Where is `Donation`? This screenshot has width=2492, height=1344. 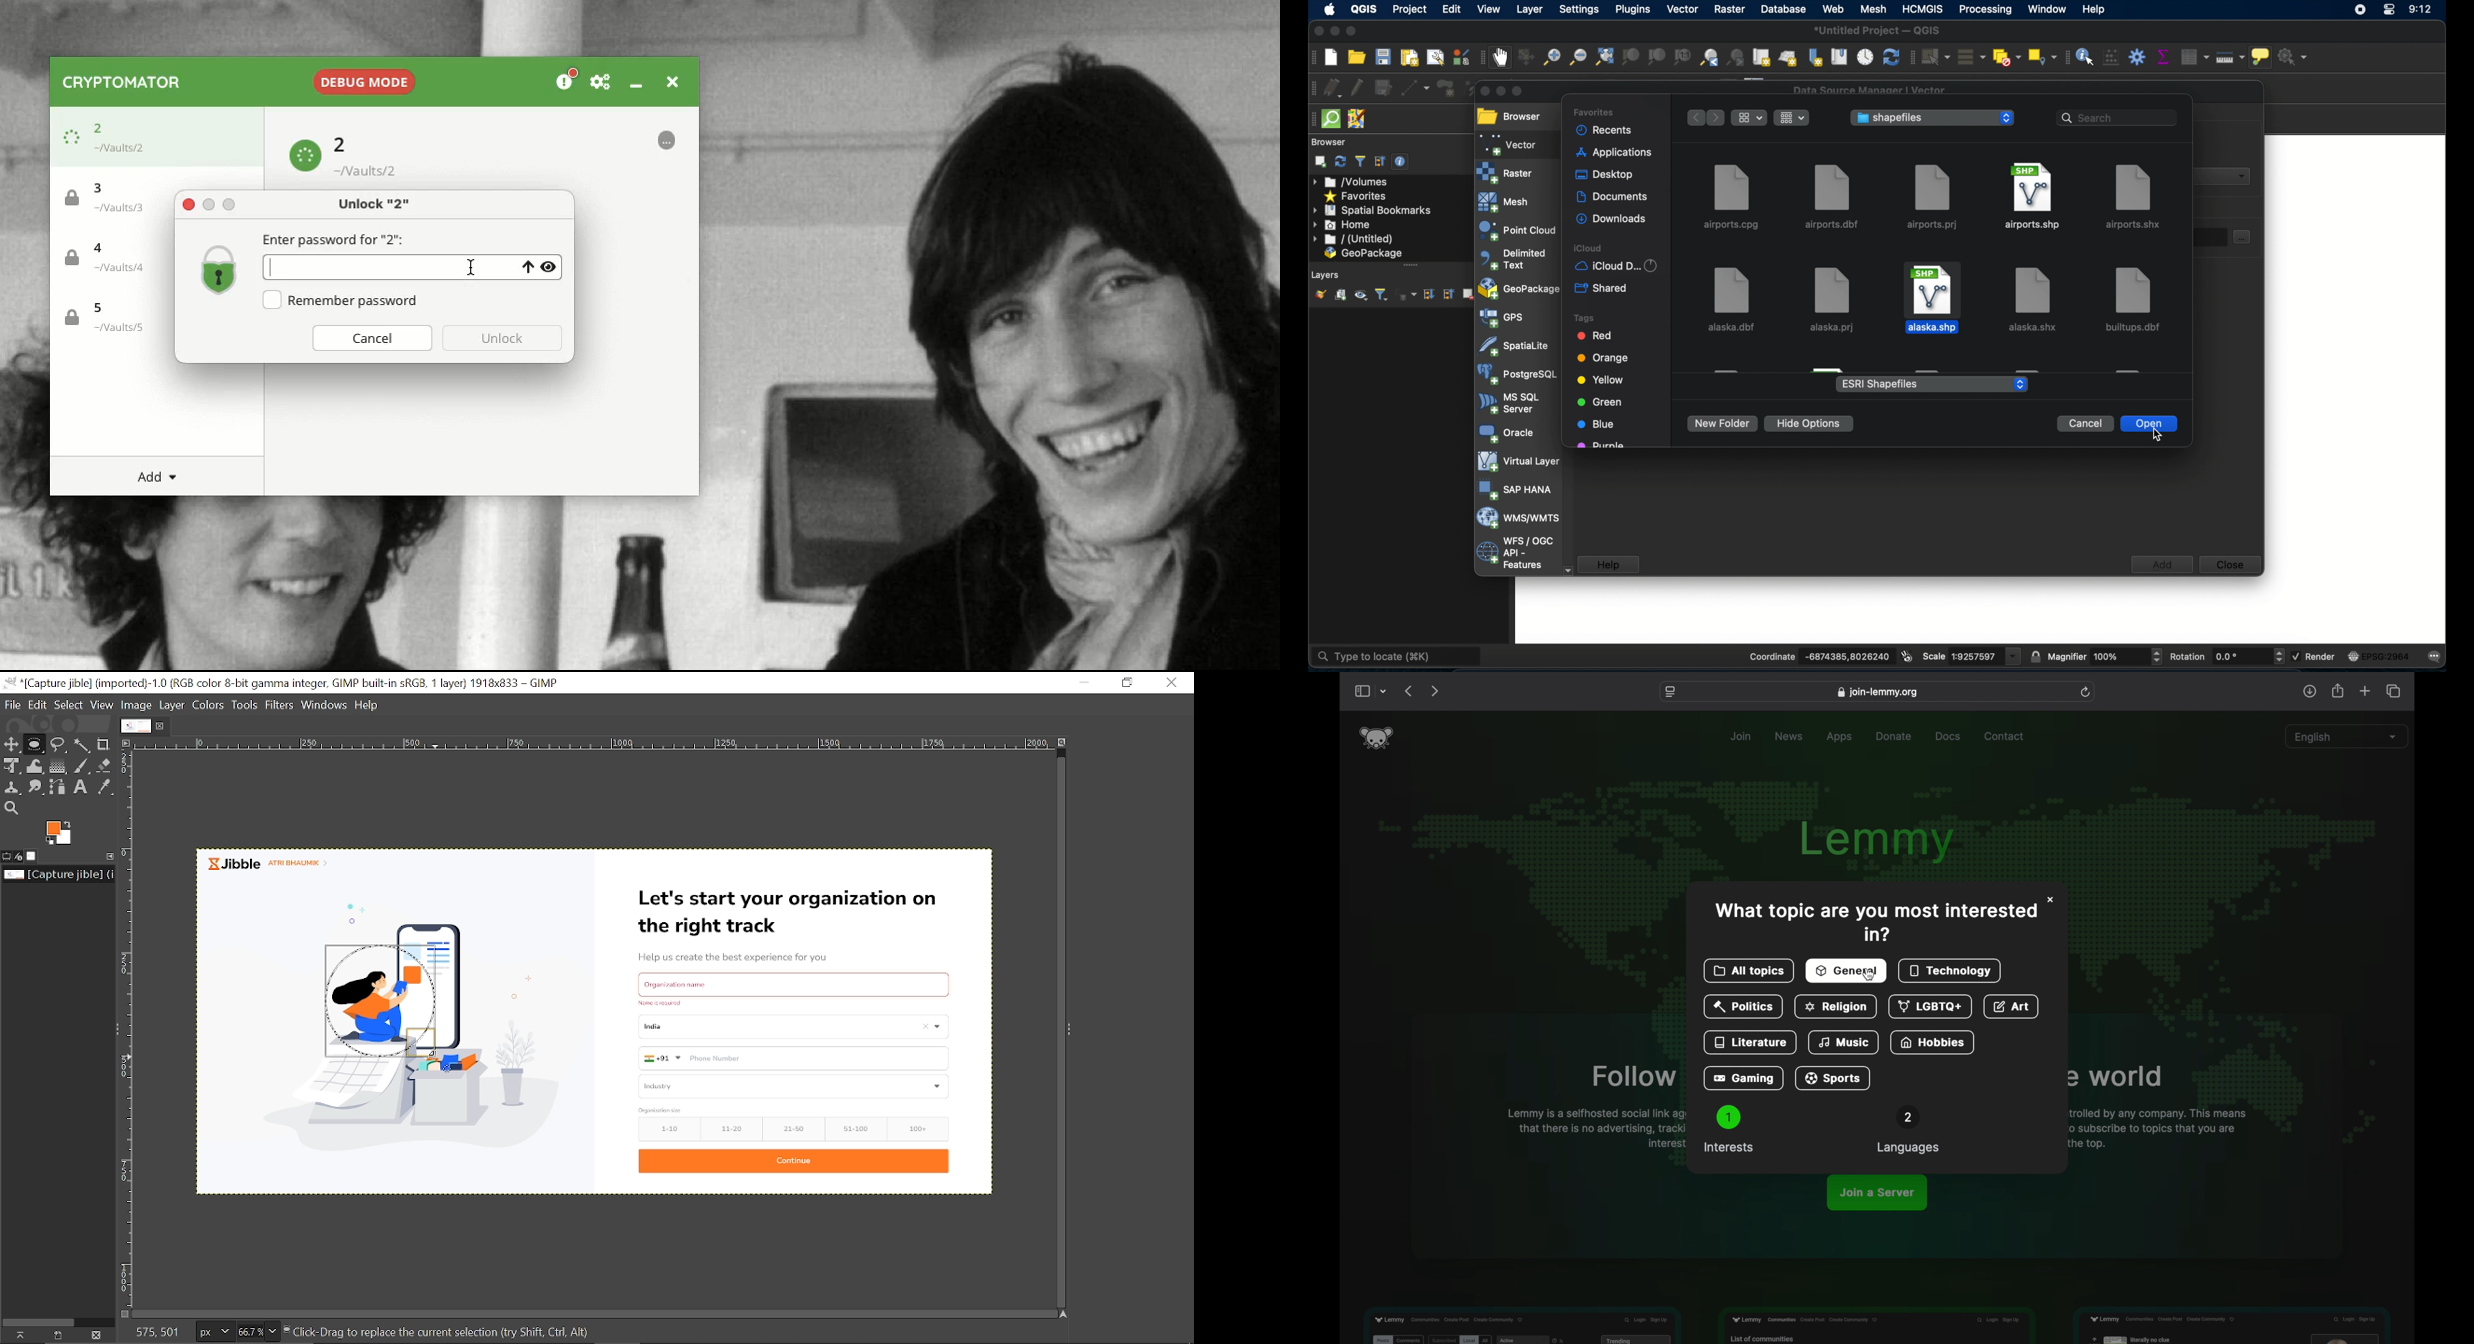 Donation is located at coordinates (567, 81).